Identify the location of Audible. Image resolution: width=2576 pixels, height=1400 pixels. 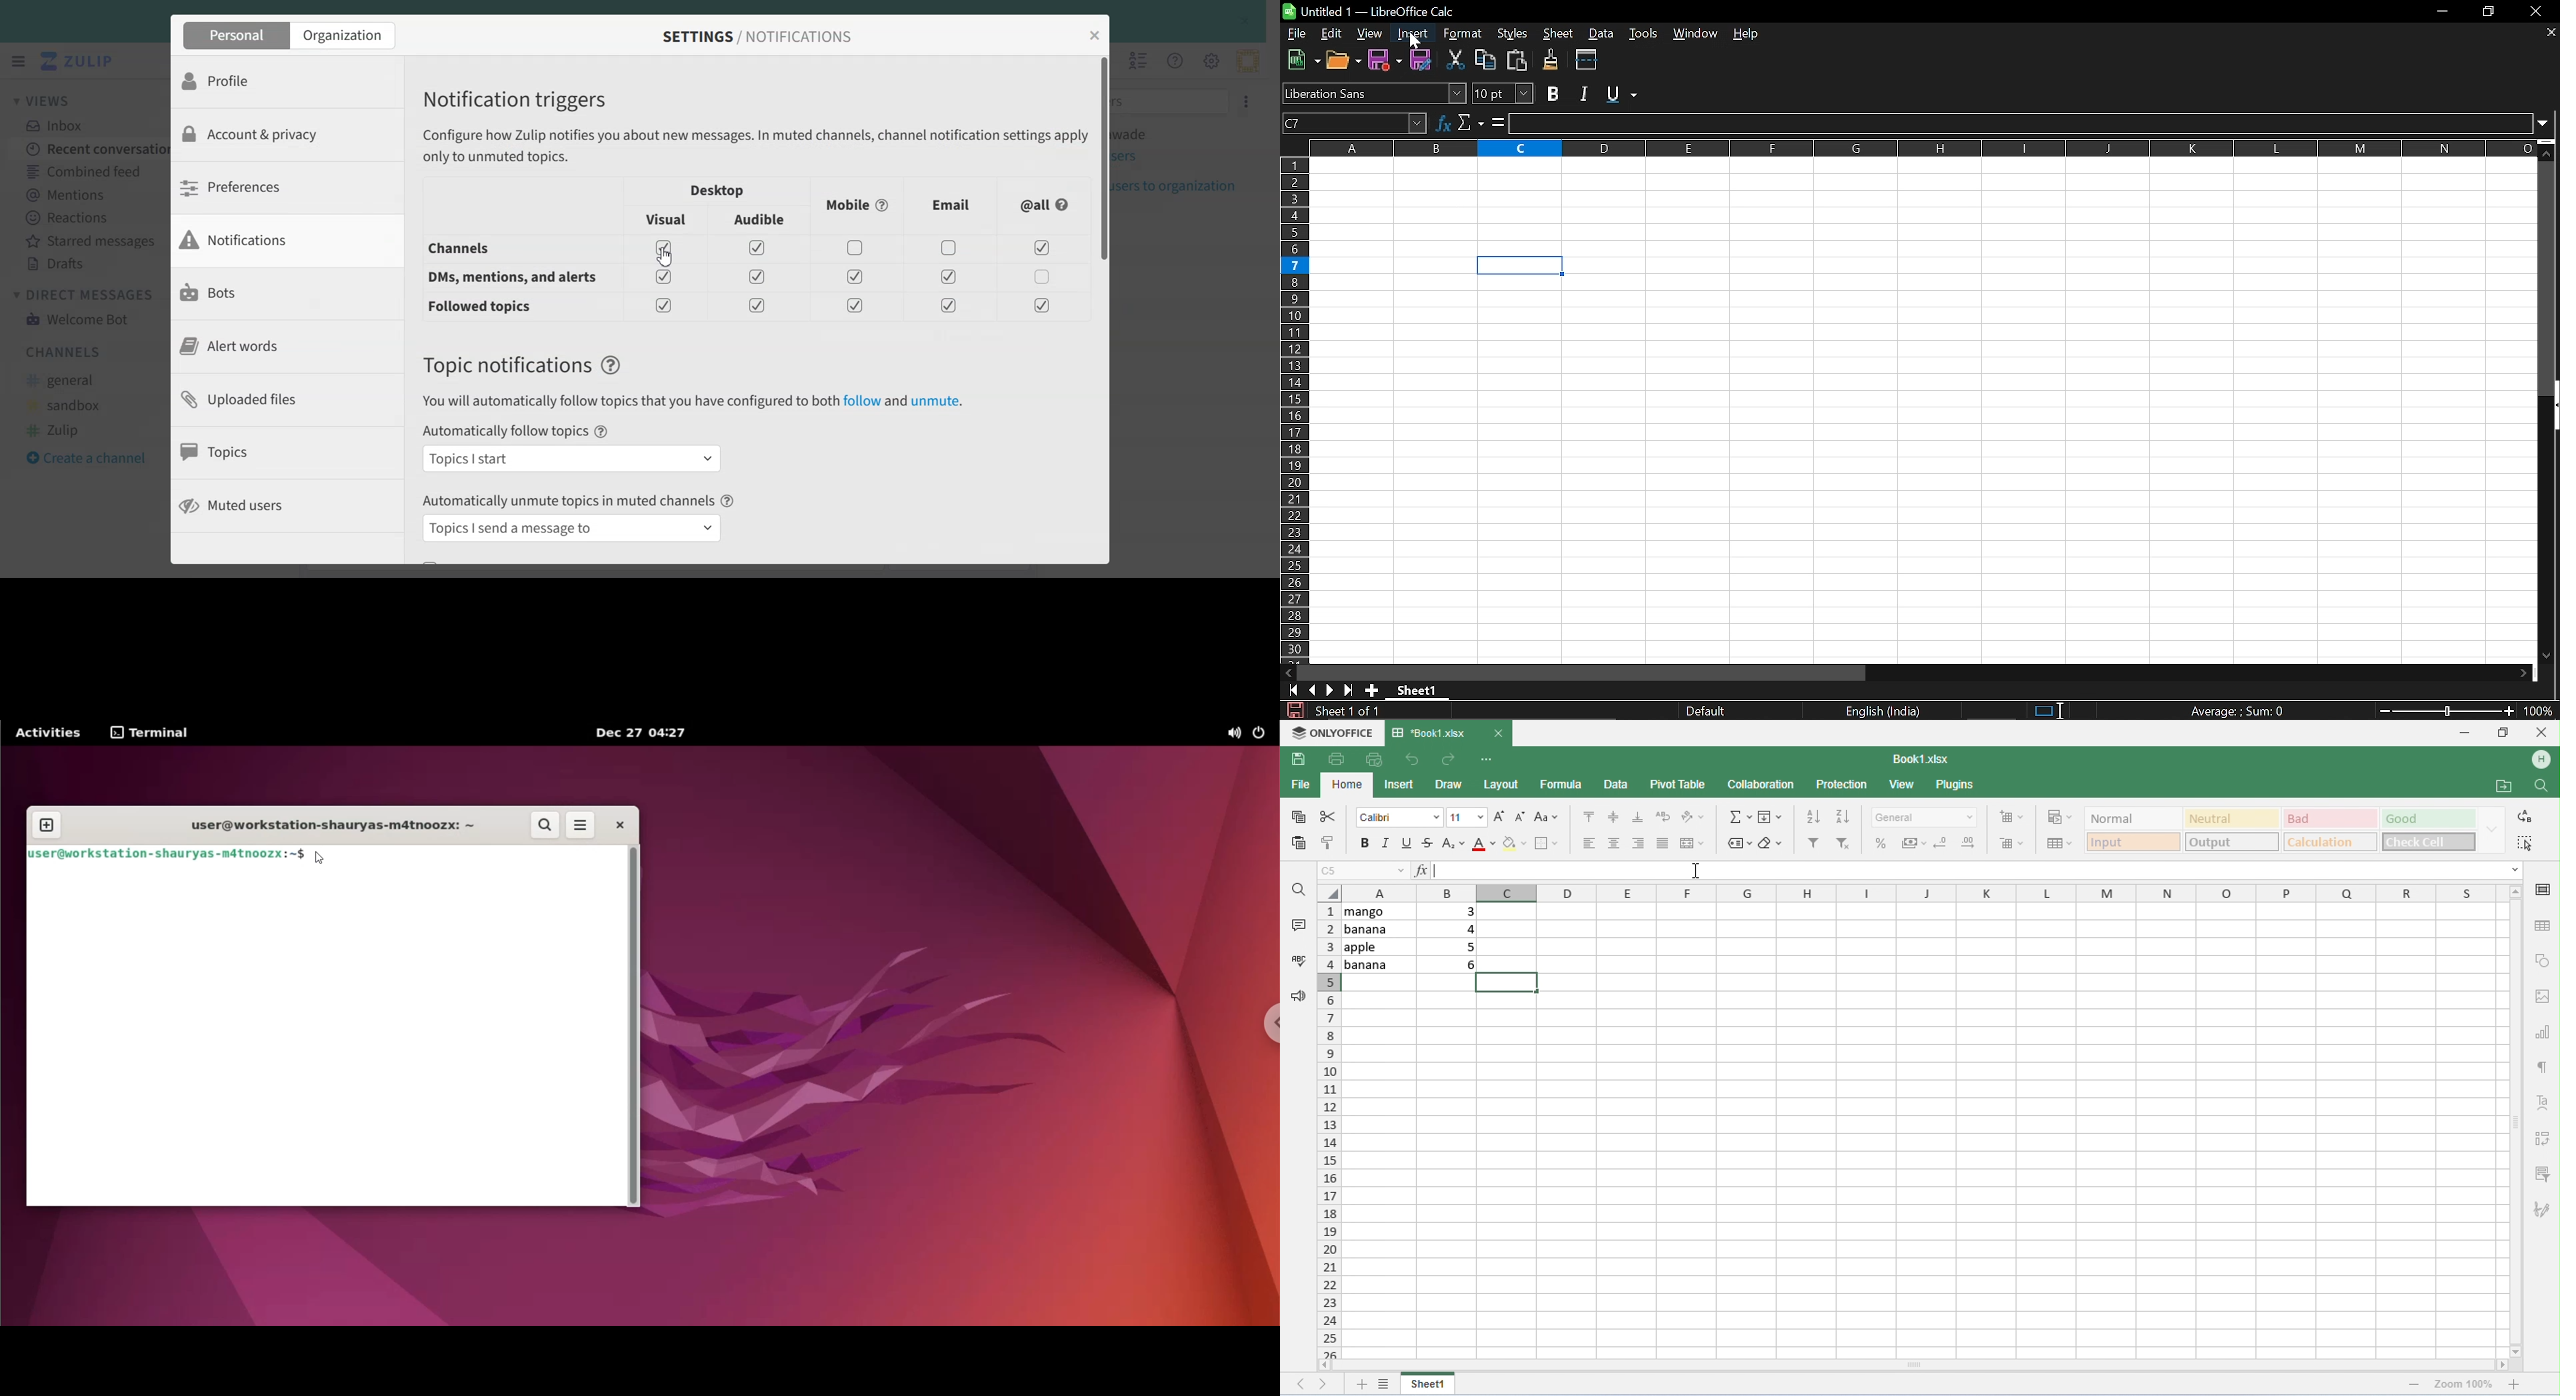
(761, 221).